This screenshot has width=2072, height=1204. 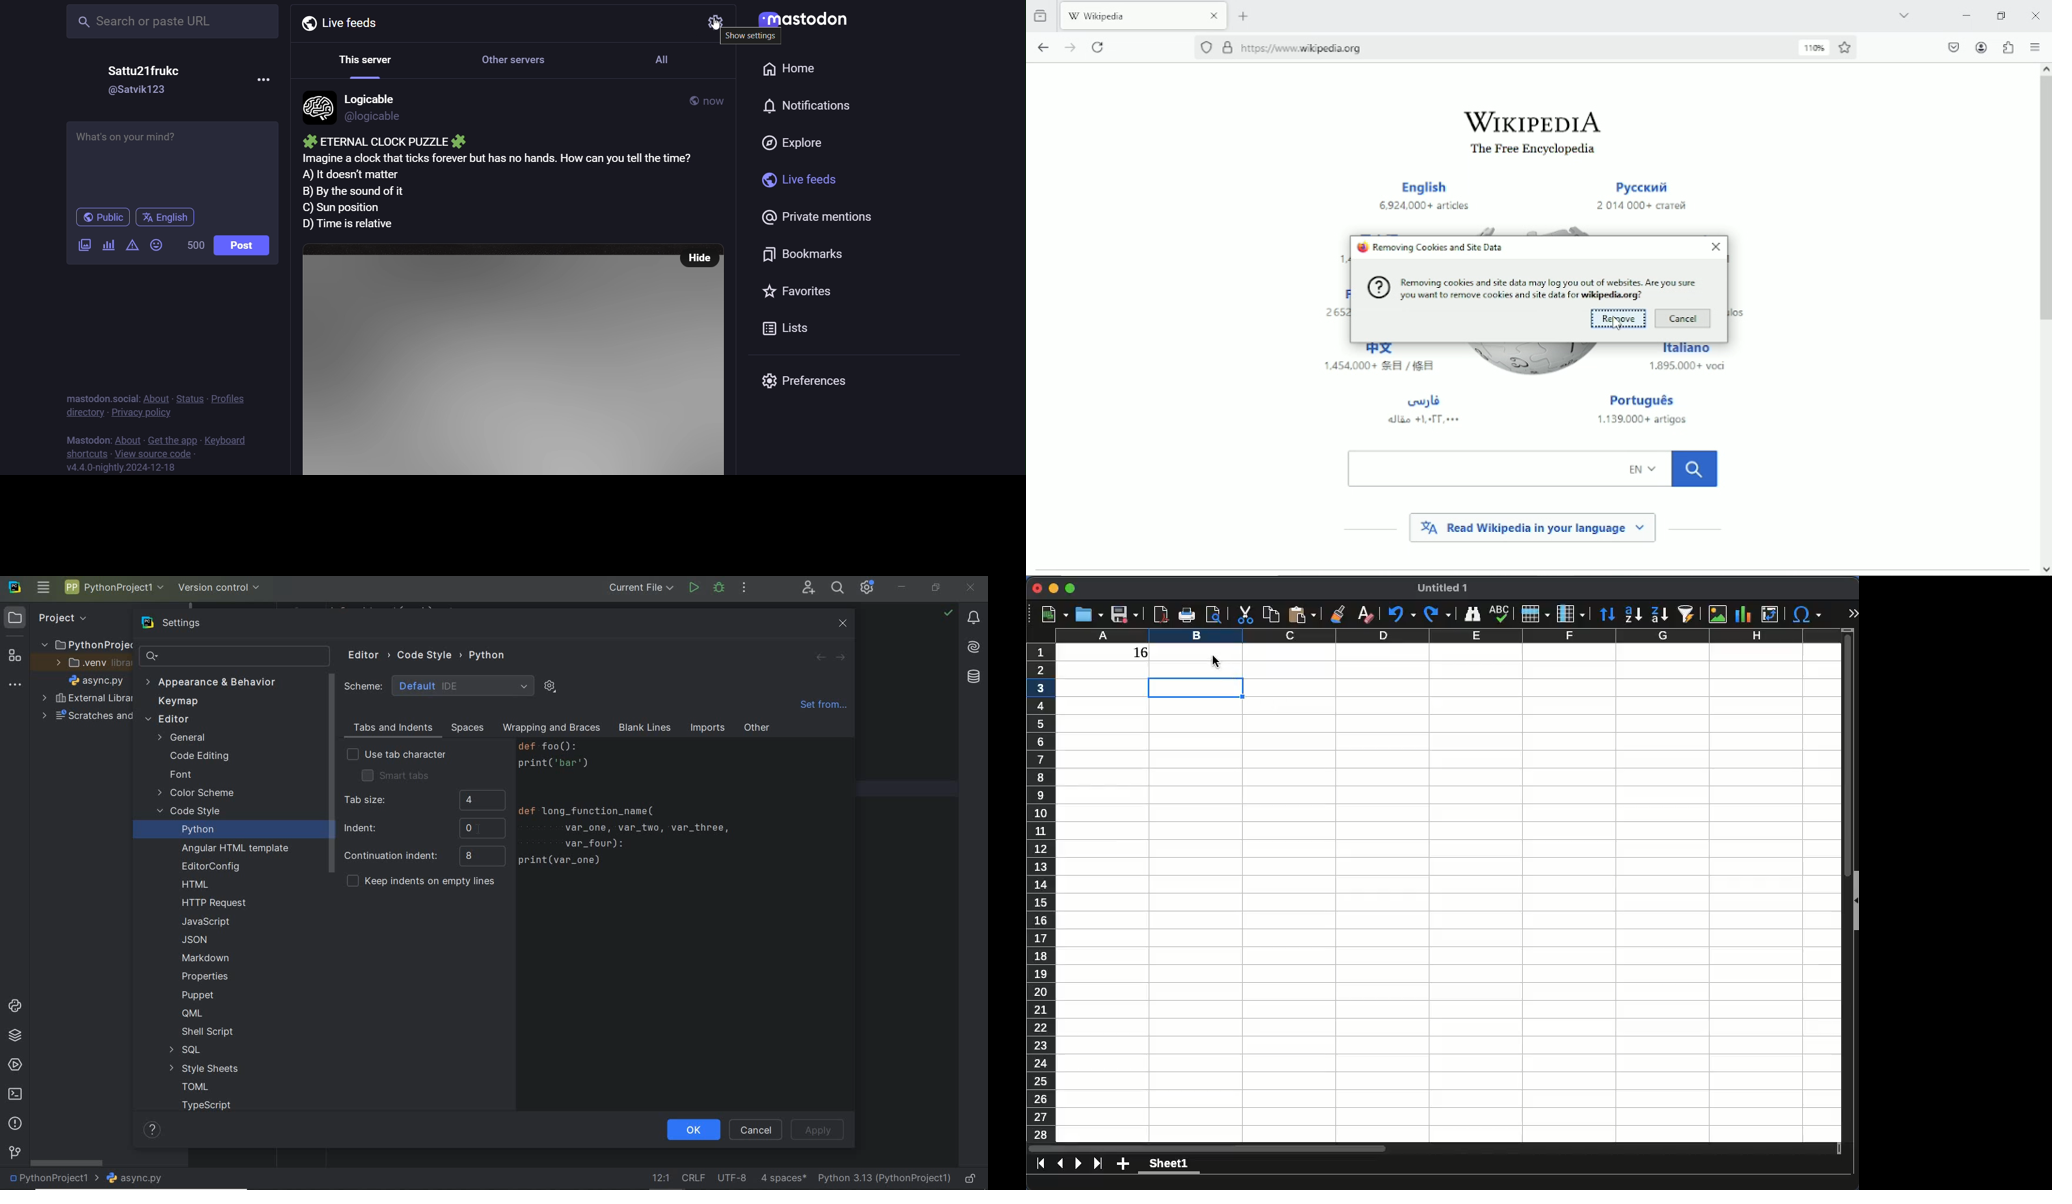 What do you see at coordinates (1850, 614) in the screenshot?
I see `expand ` at bounding box center [1850, 614].